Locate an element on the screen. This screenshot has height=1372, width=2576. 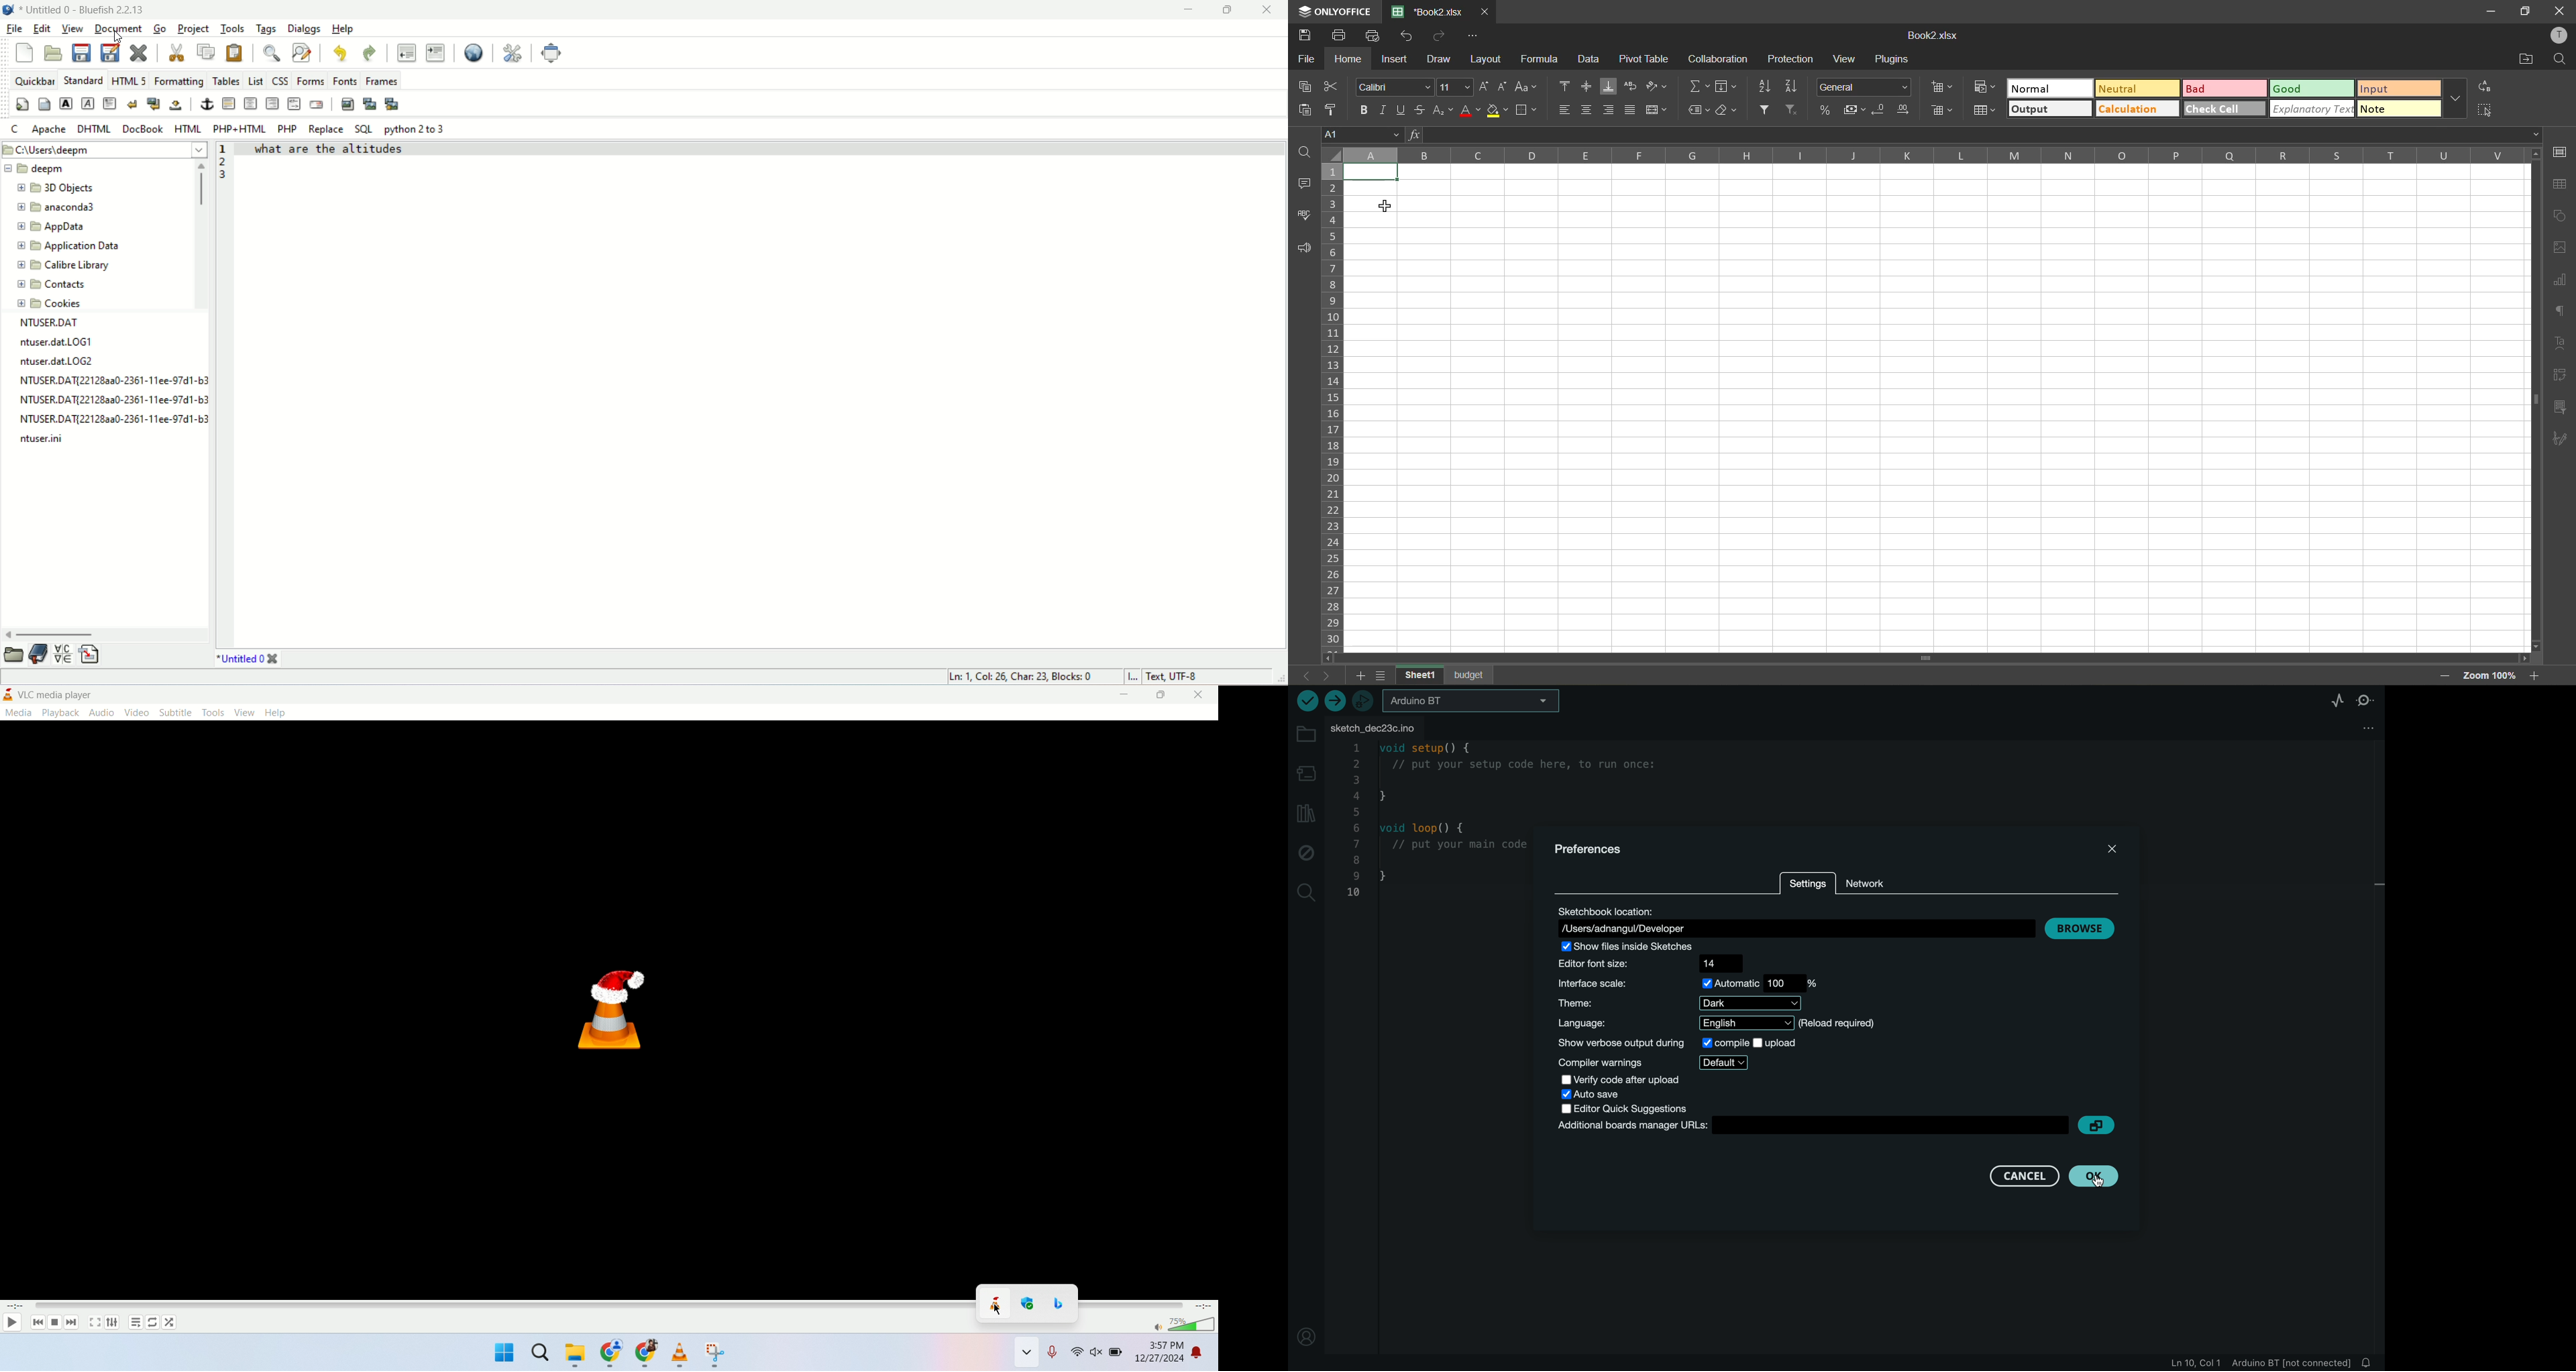
minimize is located at coordinates (2489, 12).